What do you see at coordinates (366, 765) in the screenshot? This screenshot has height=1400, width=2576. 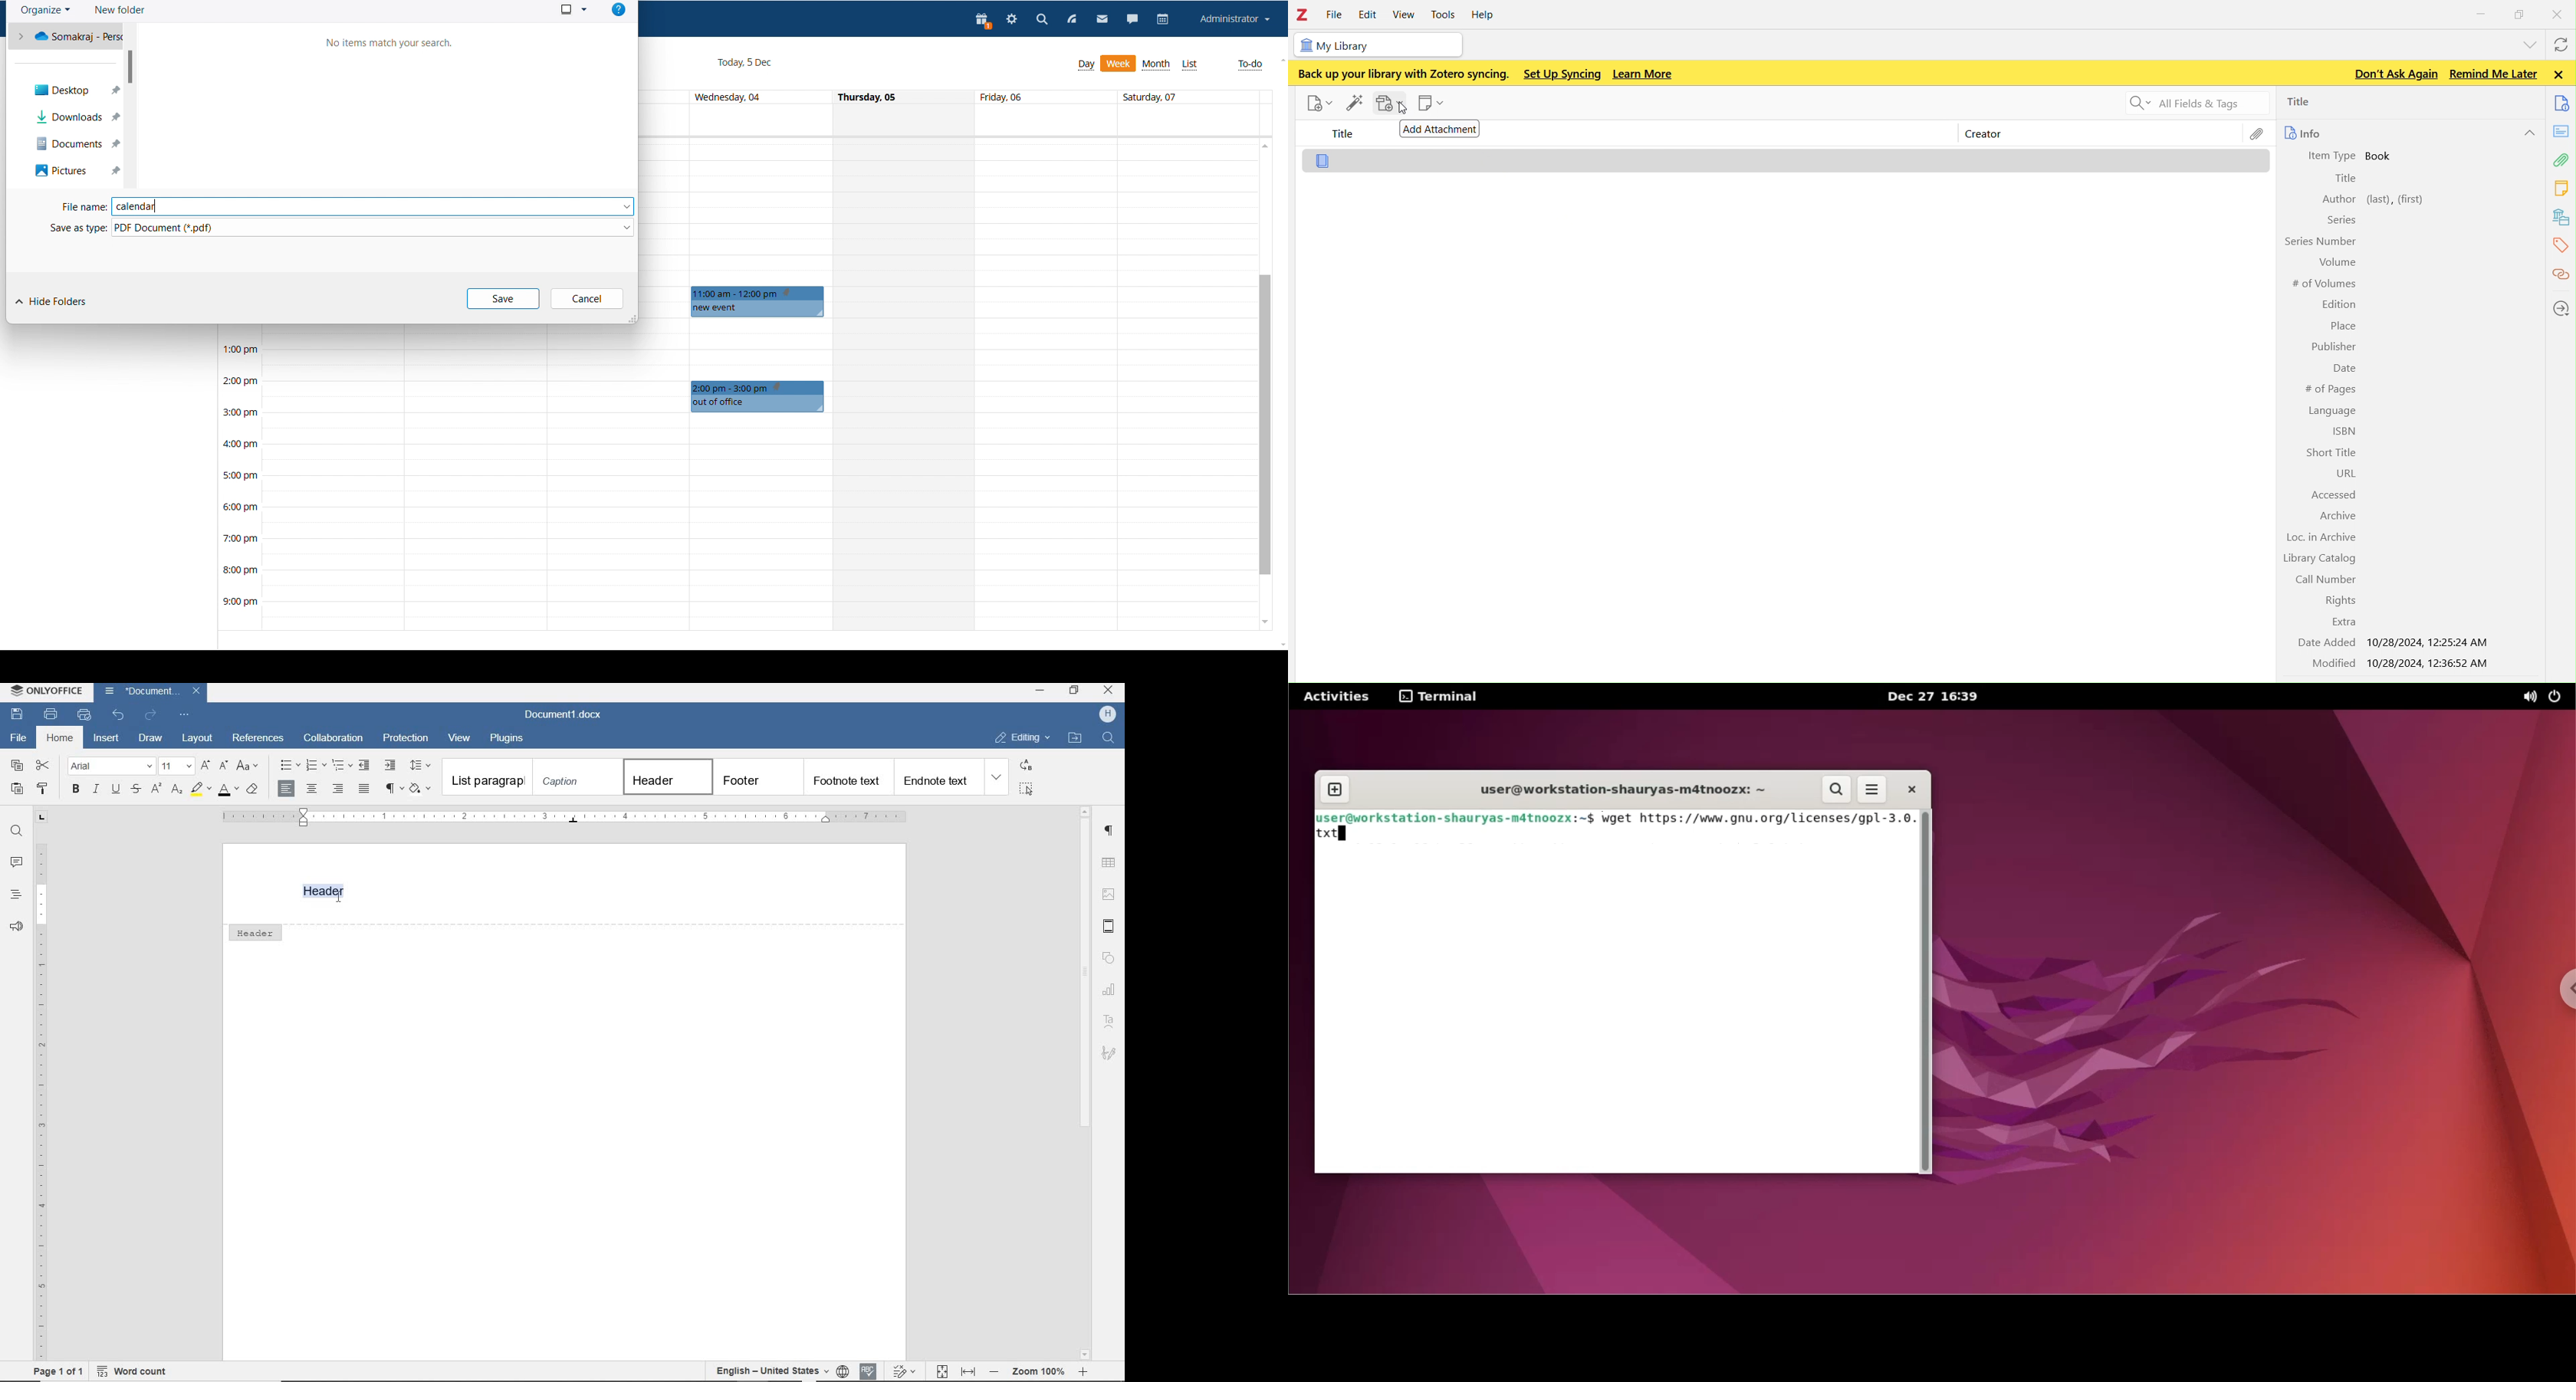 I see `decrease indent` at bounding box center [366, 765].